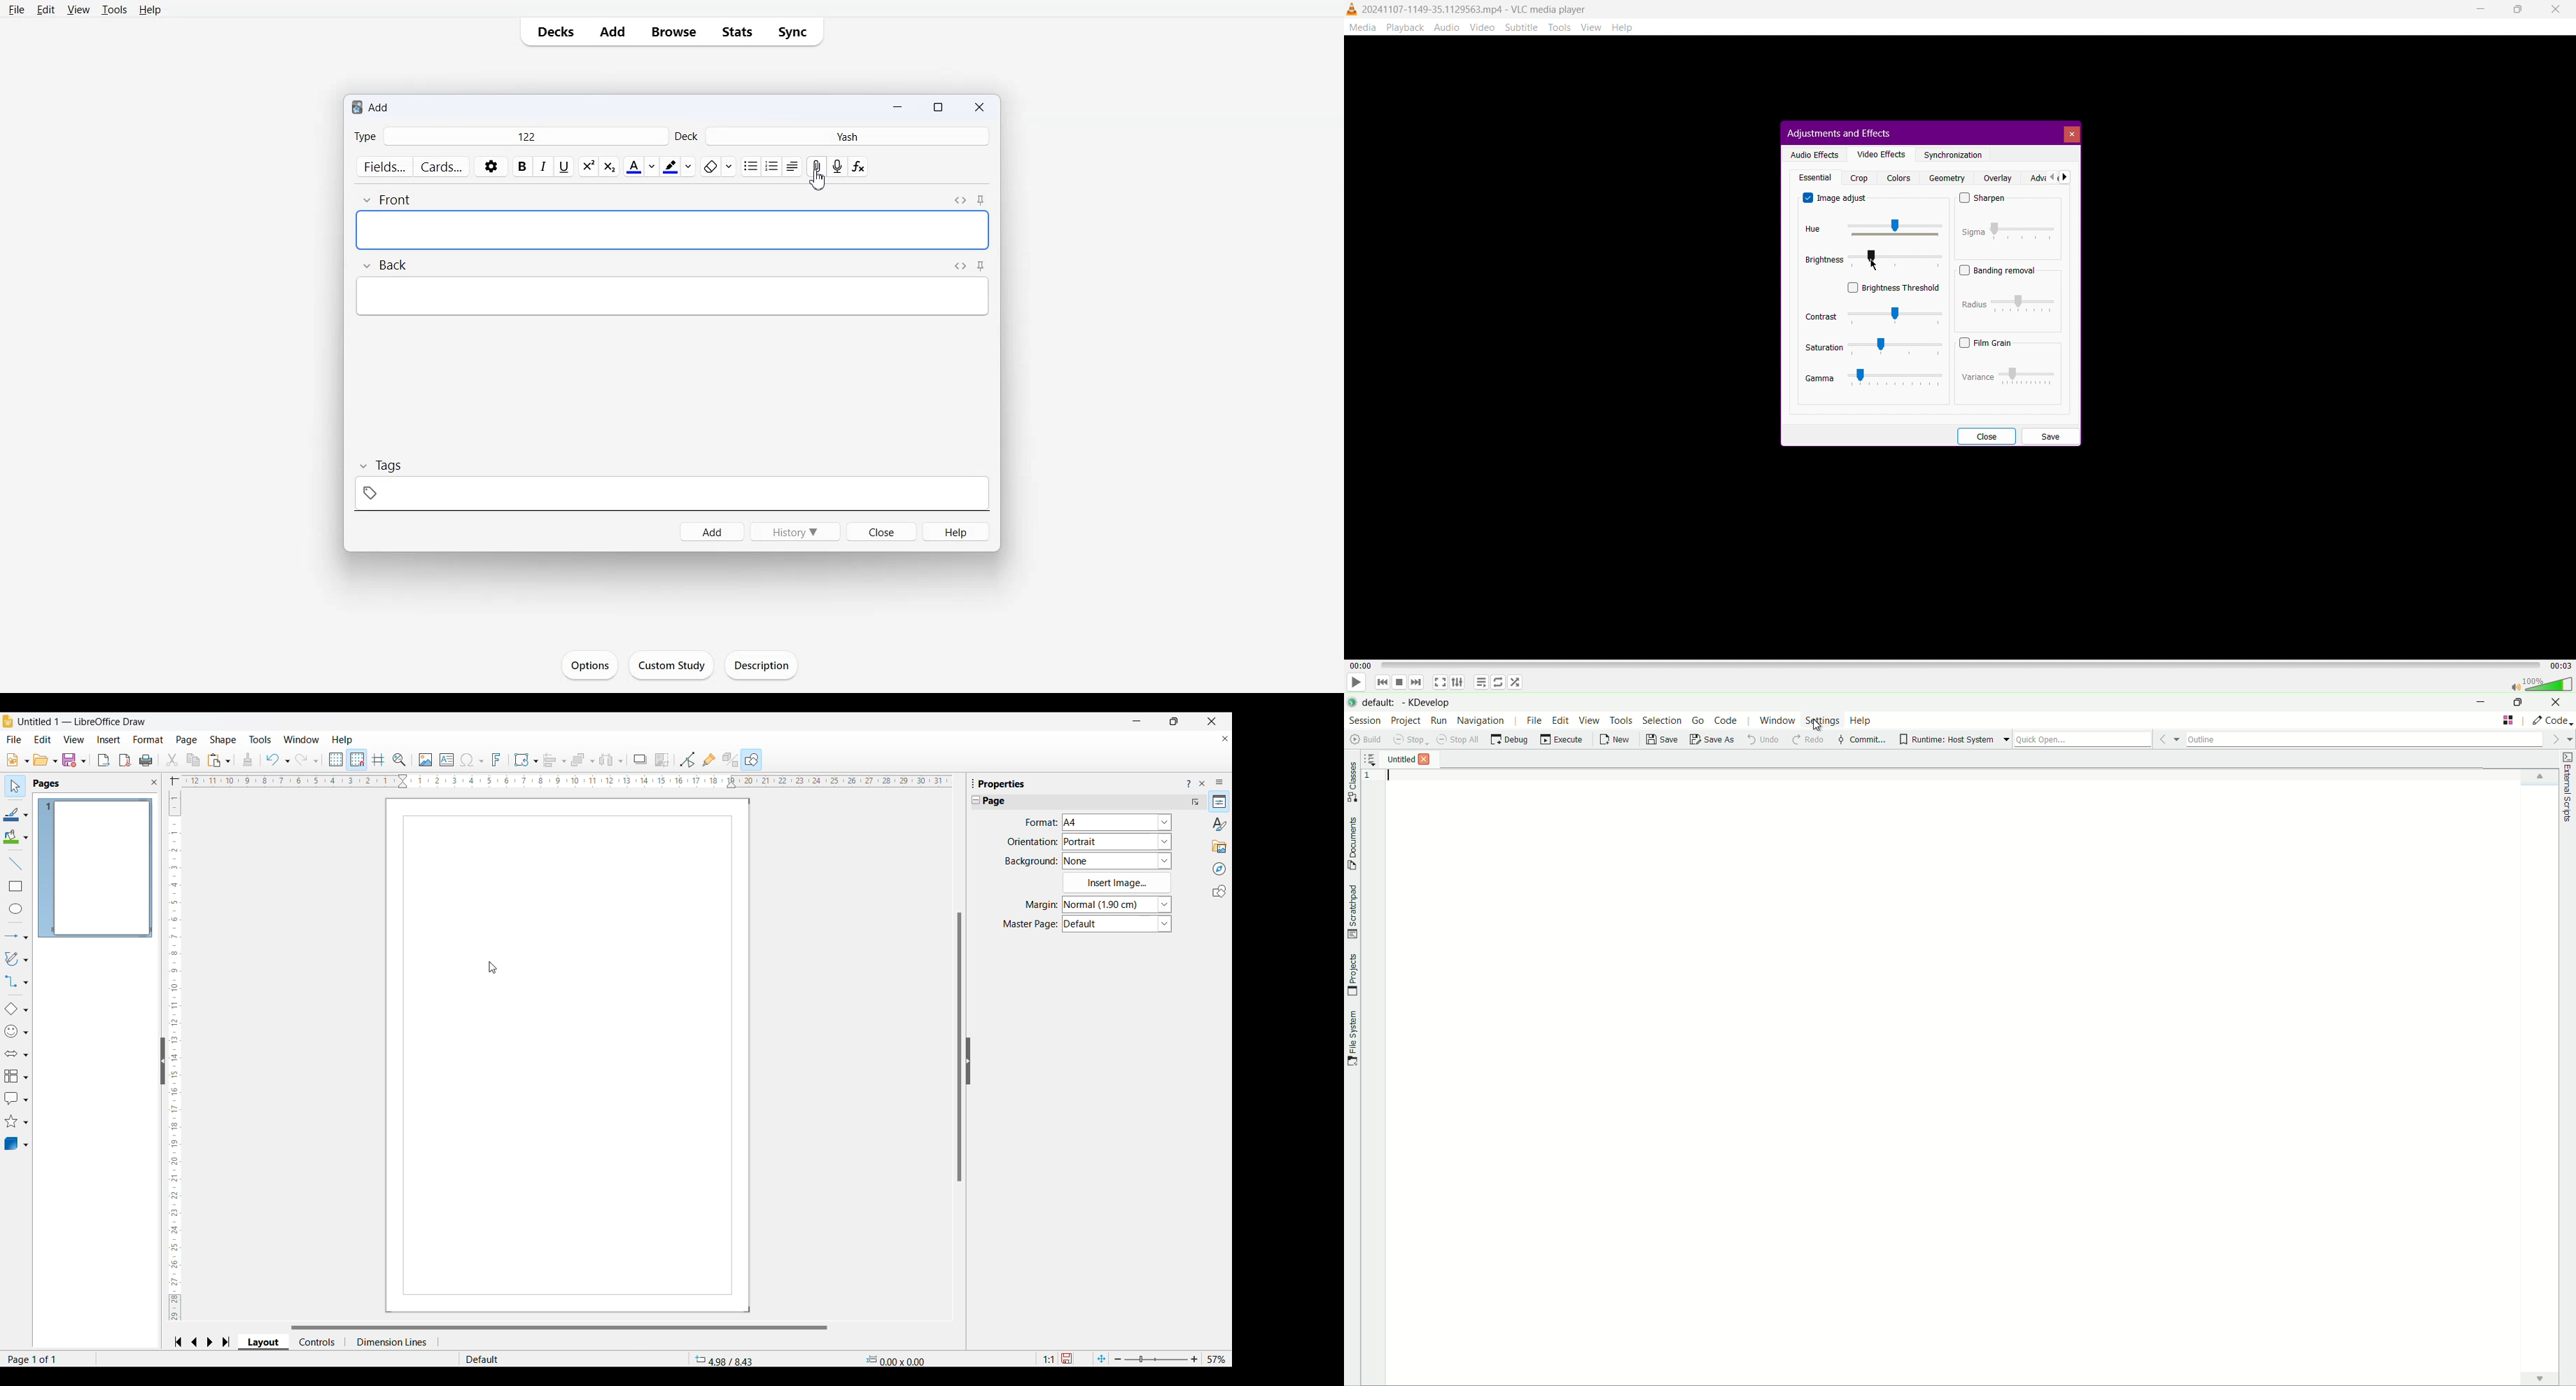 This screenshot has width=2576, height=1400. What do you see at coordinates (15, 837) in the screenshot?
I see `Fill color options` at bounding box center [15, 837].